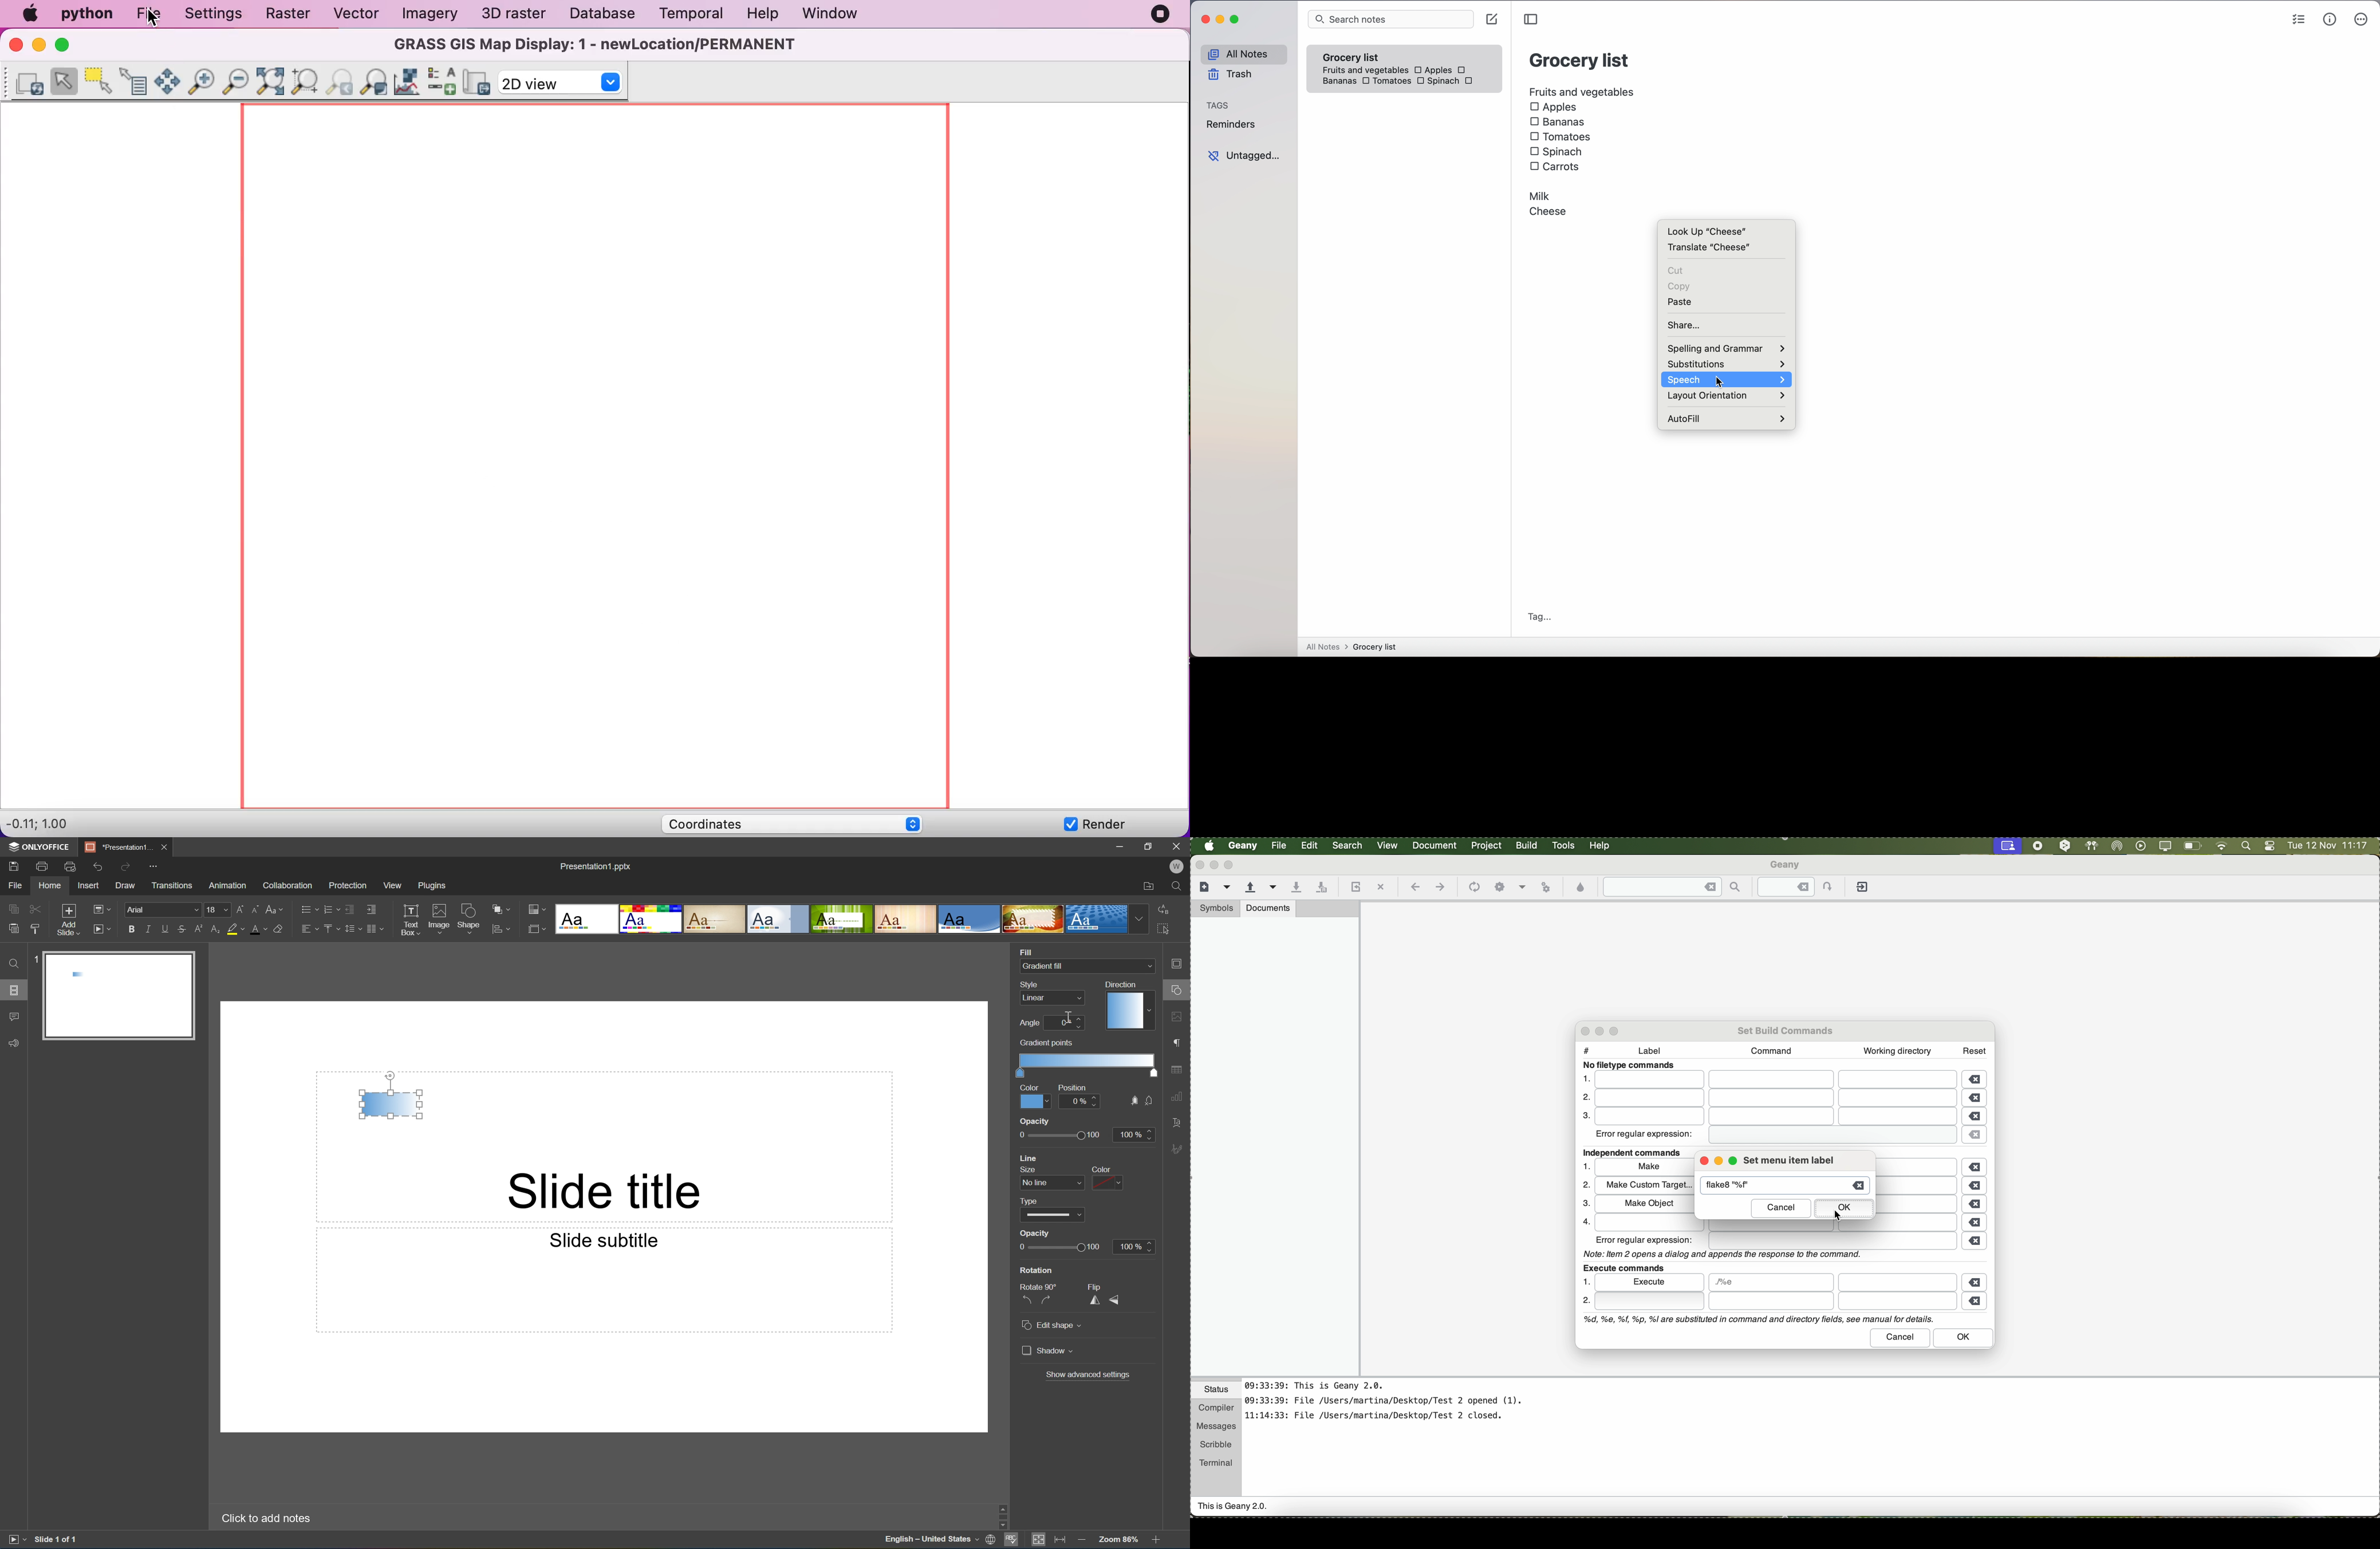  What do you see at coordinates (2360, 20) in the screenshot?
I see `more options` at bounding box center [2360, 20].